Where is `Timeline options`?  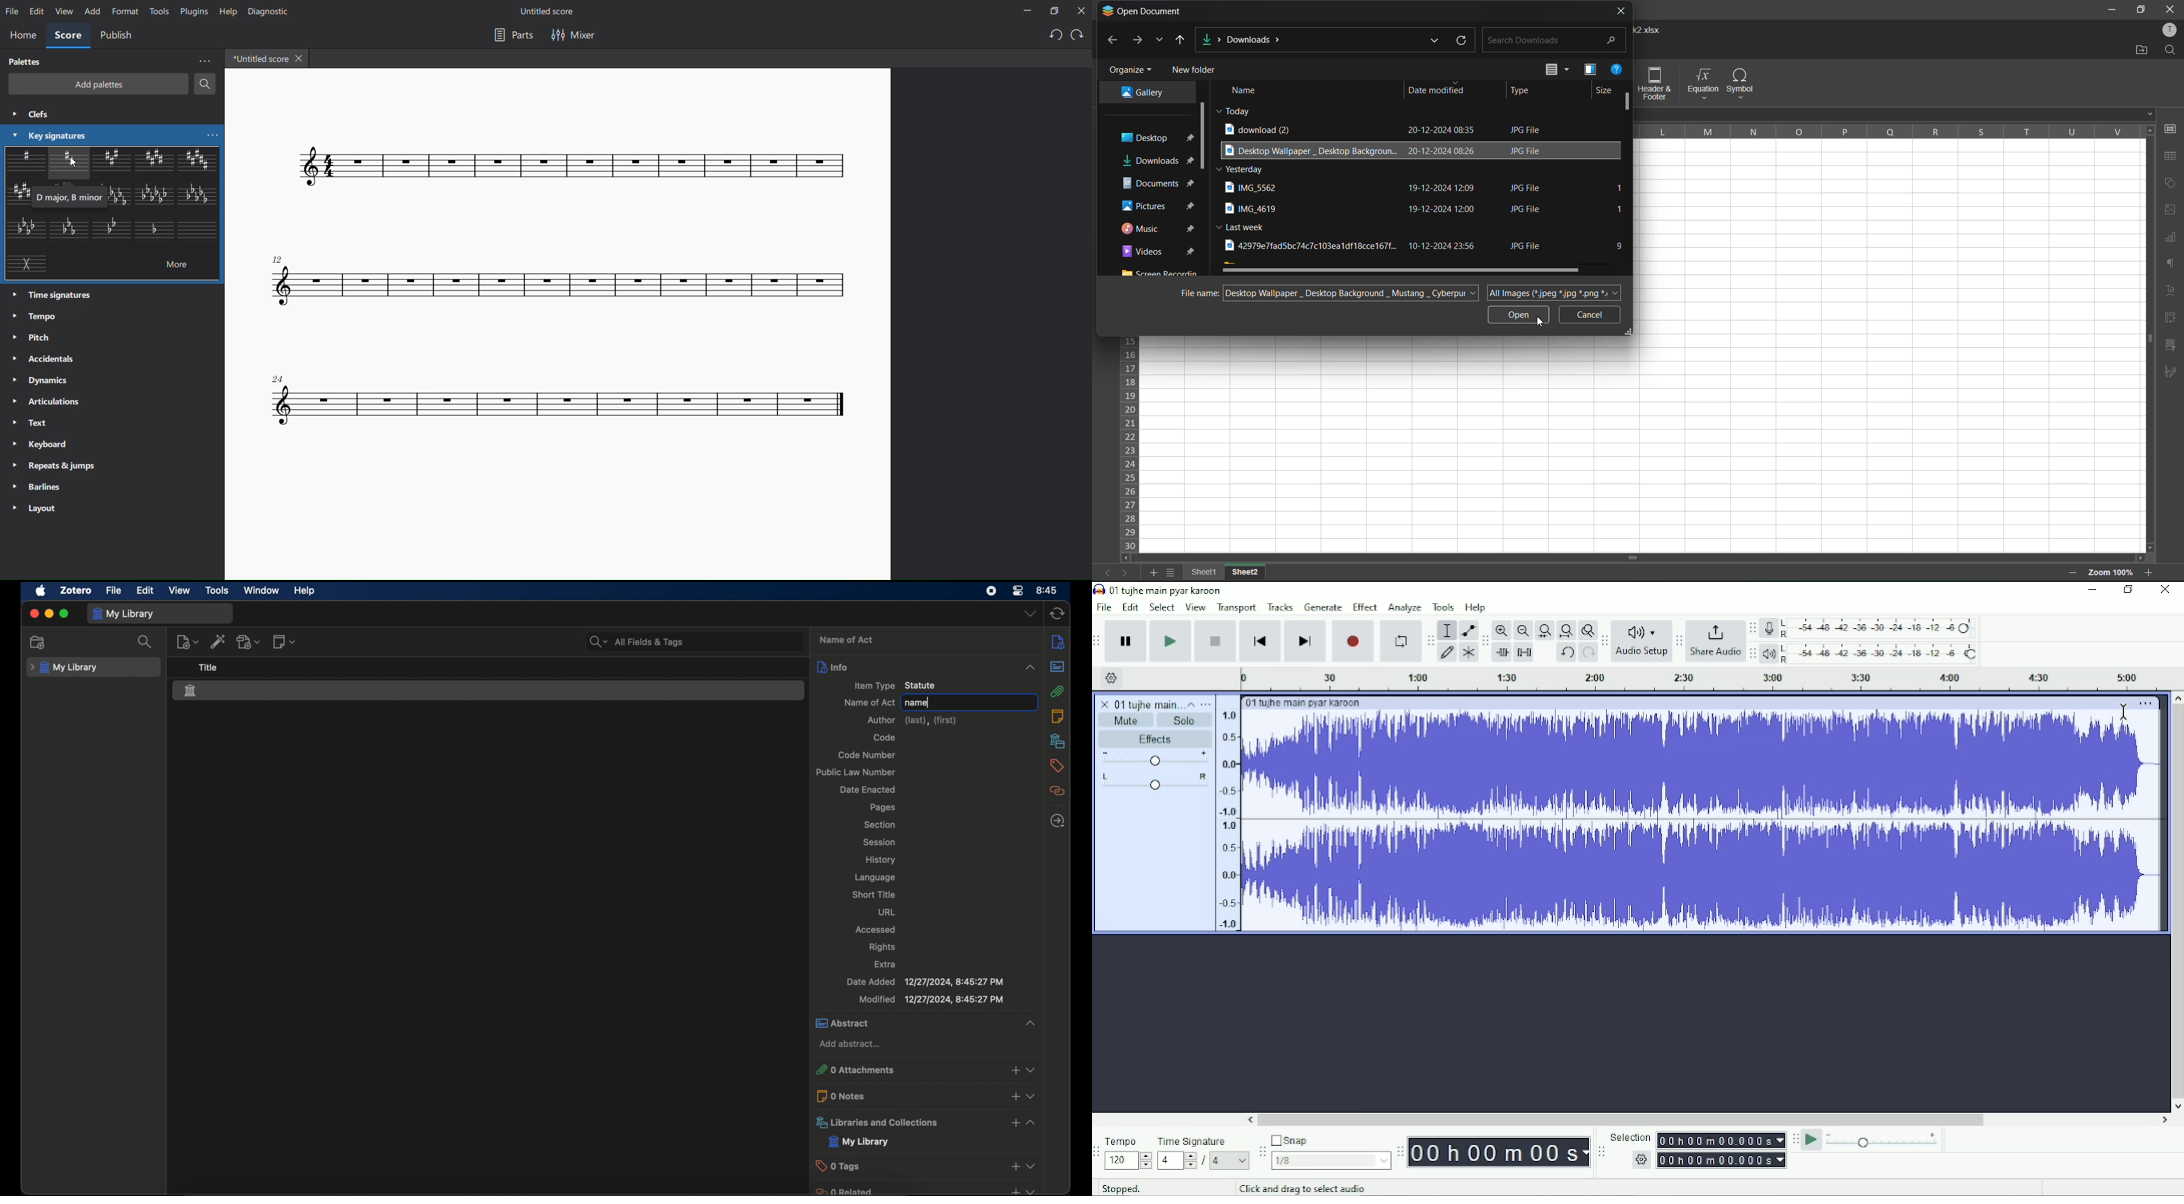
Timeline options is located at coordinates (1112, 677).